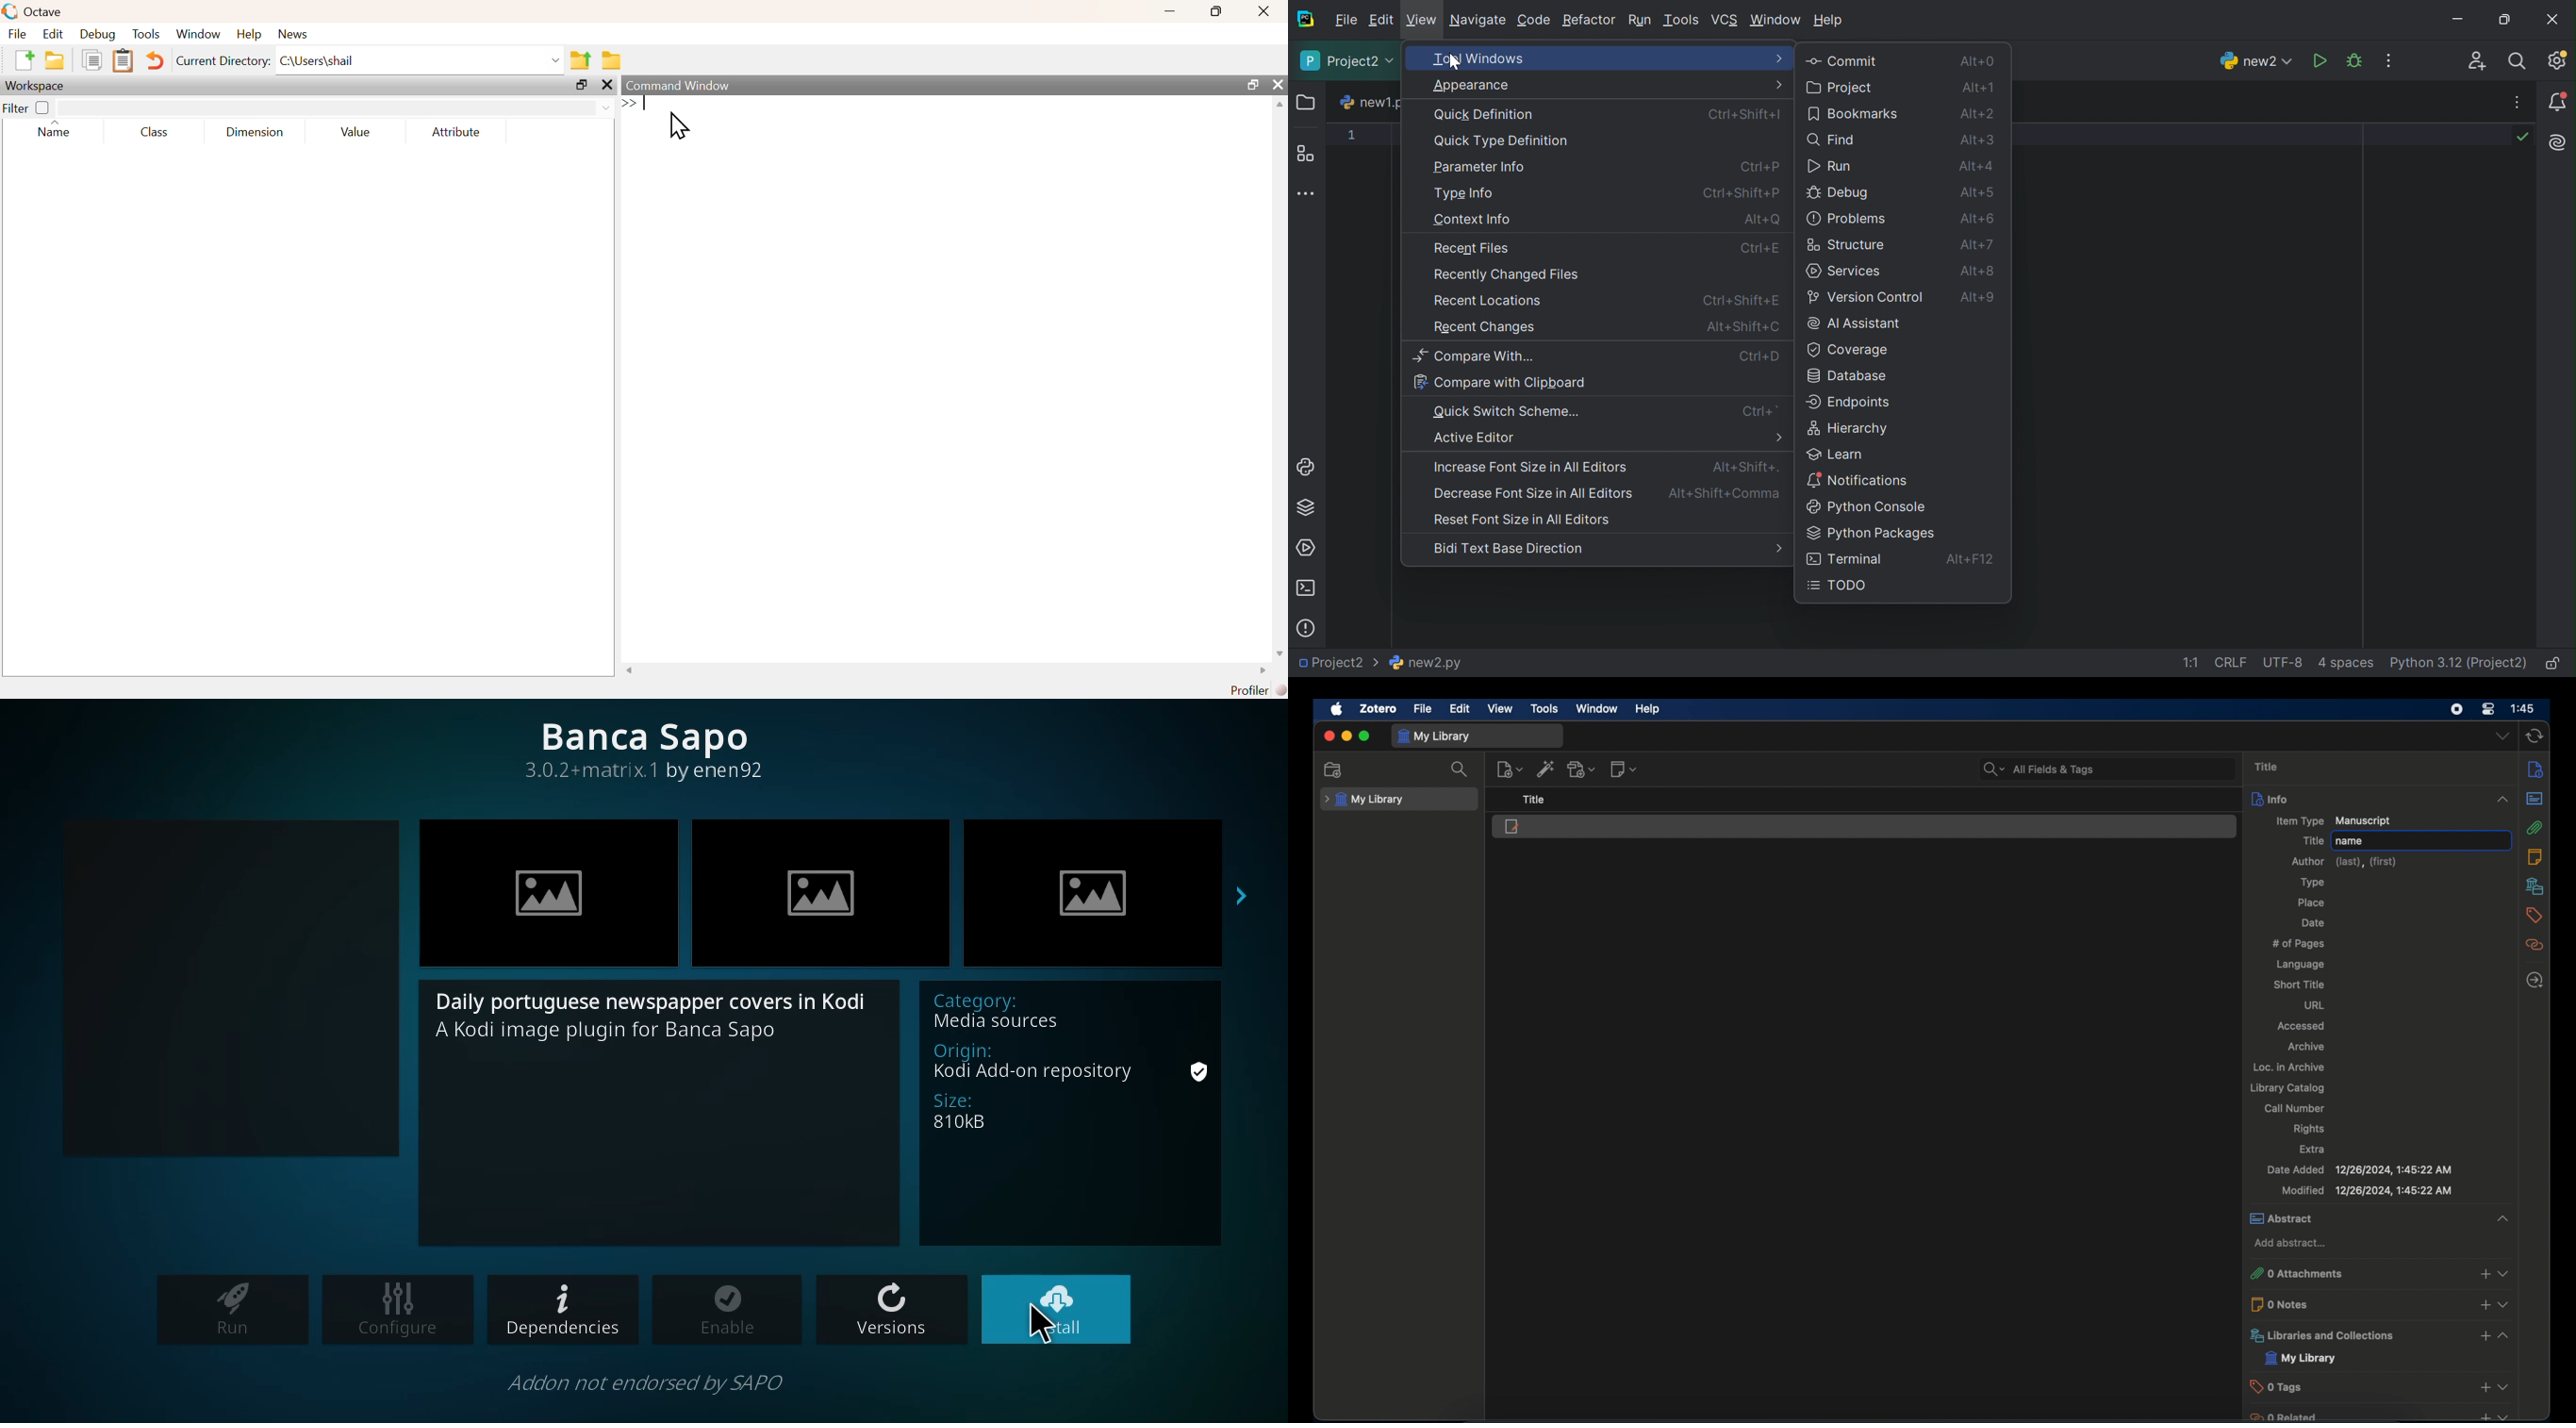 The width and height of the screenshot is (2576, 1428). I want to click on origin, so click(1037, 1060).